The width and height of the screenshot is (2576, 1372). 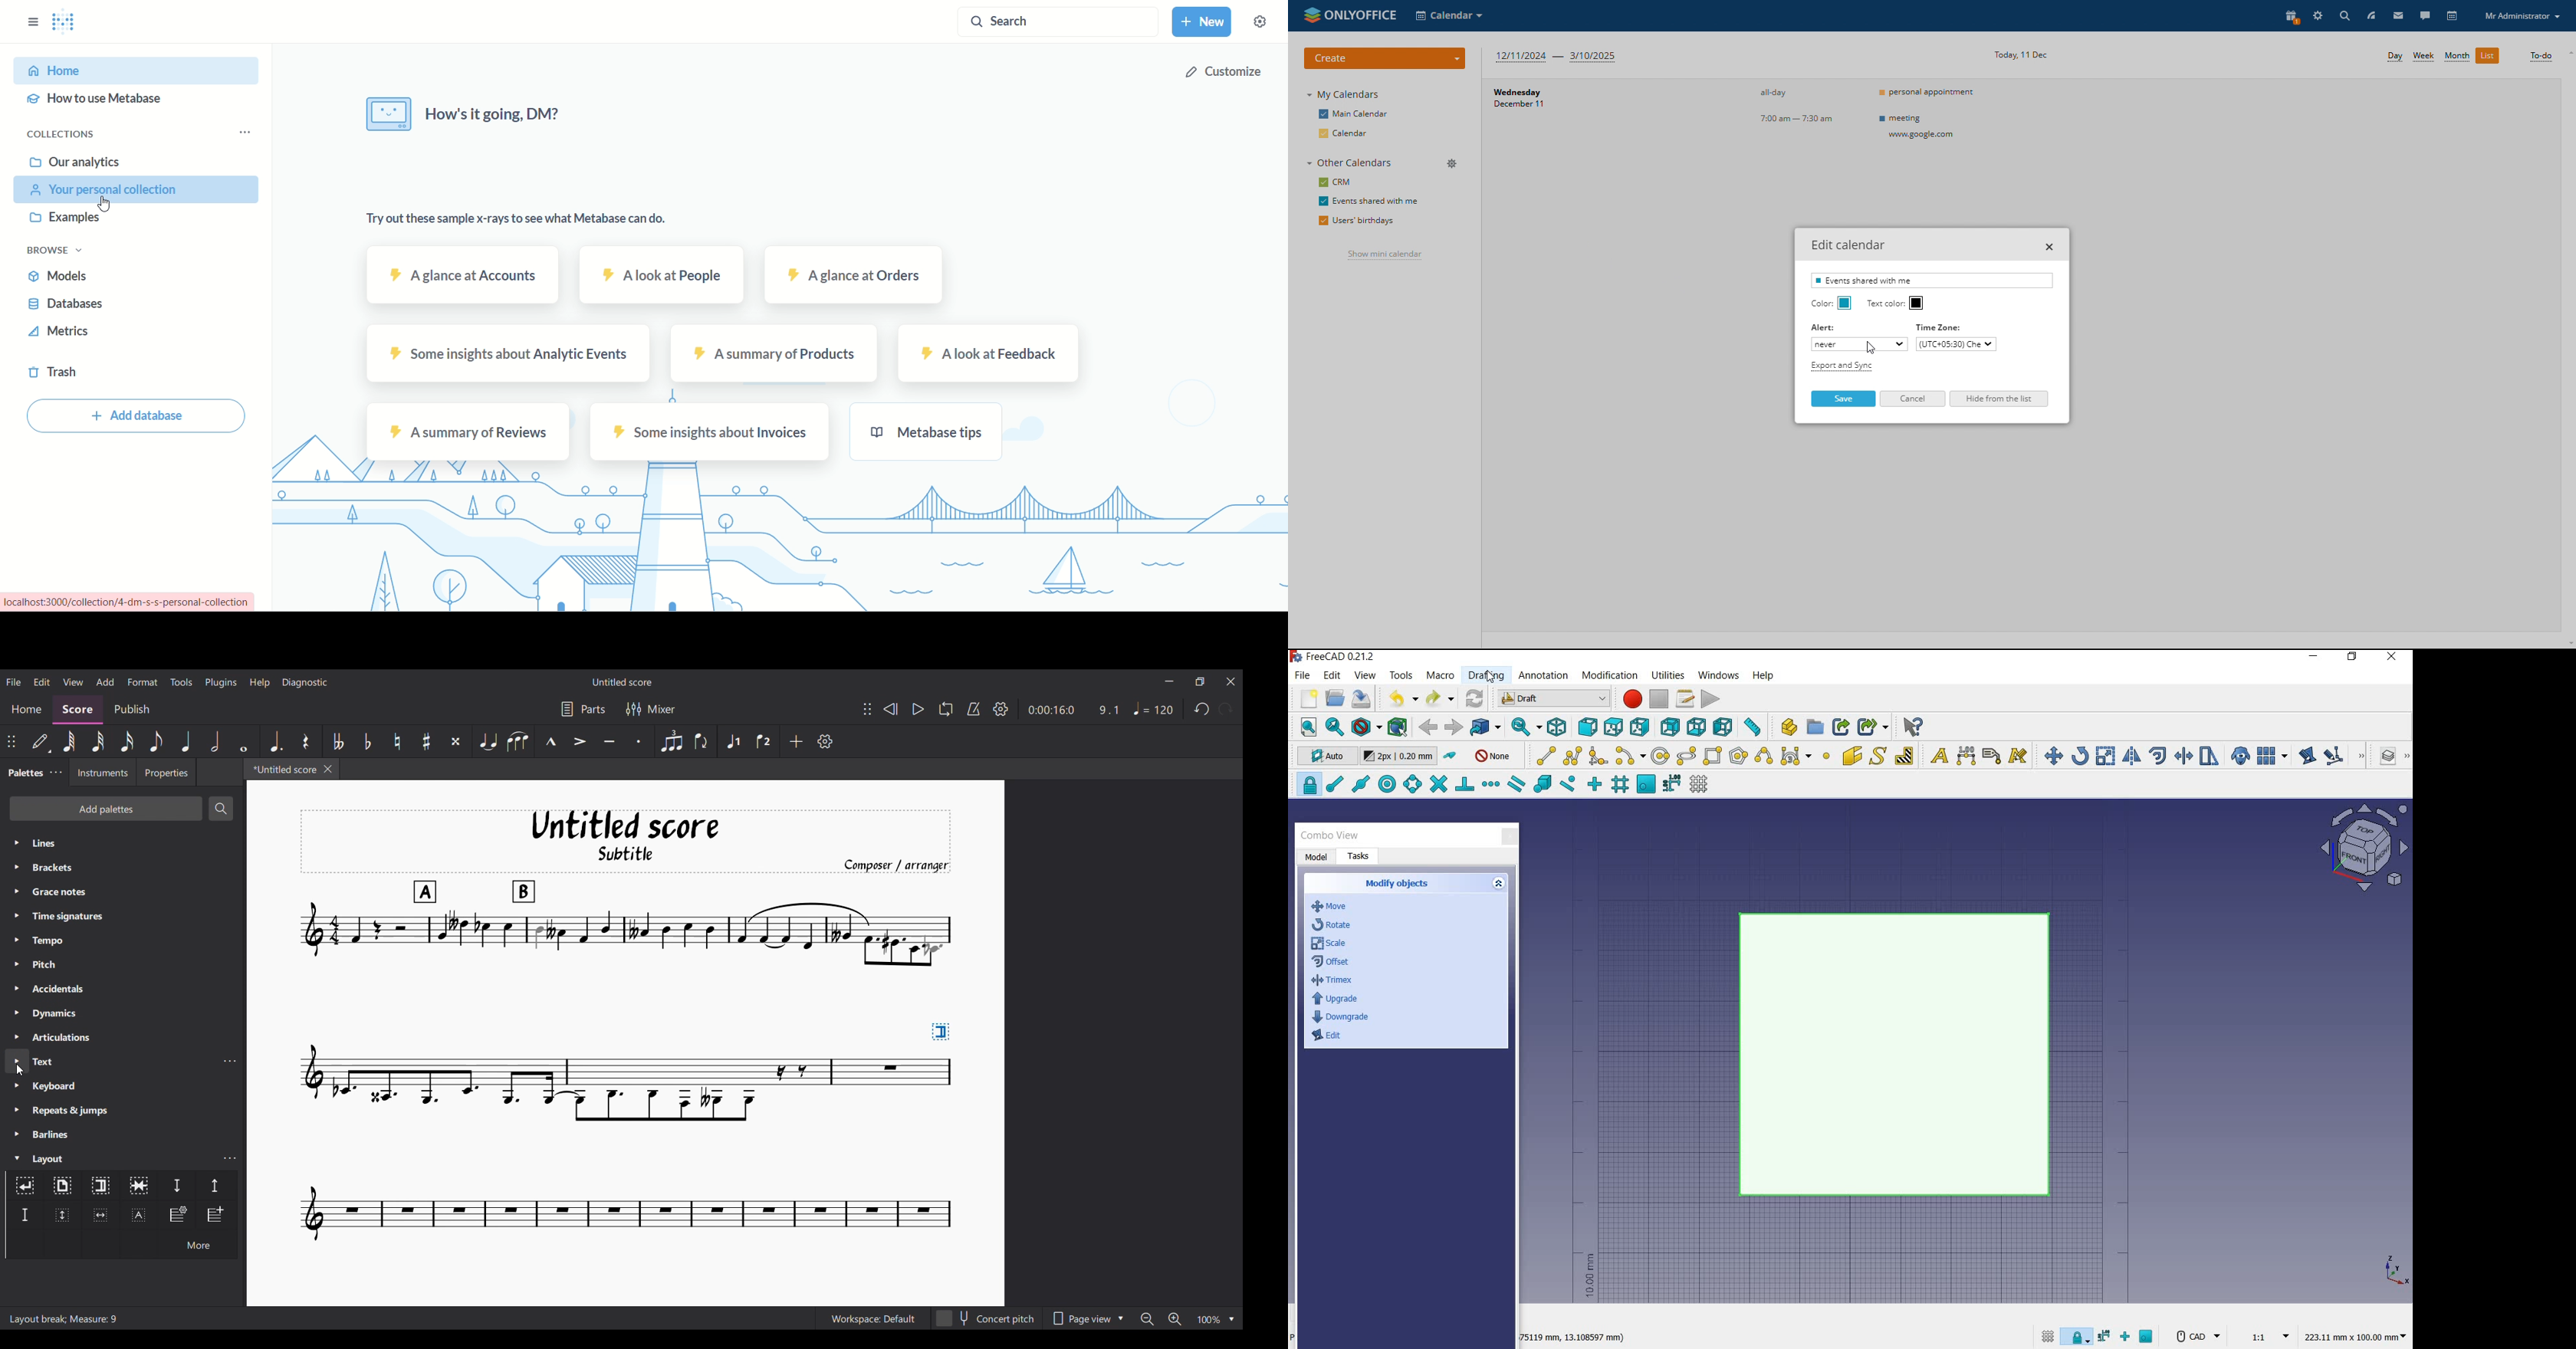 What do you see at coordinates (456, 741) in the screenshot?
I see `Toggle double sharp` at bounding box center [456, 741].